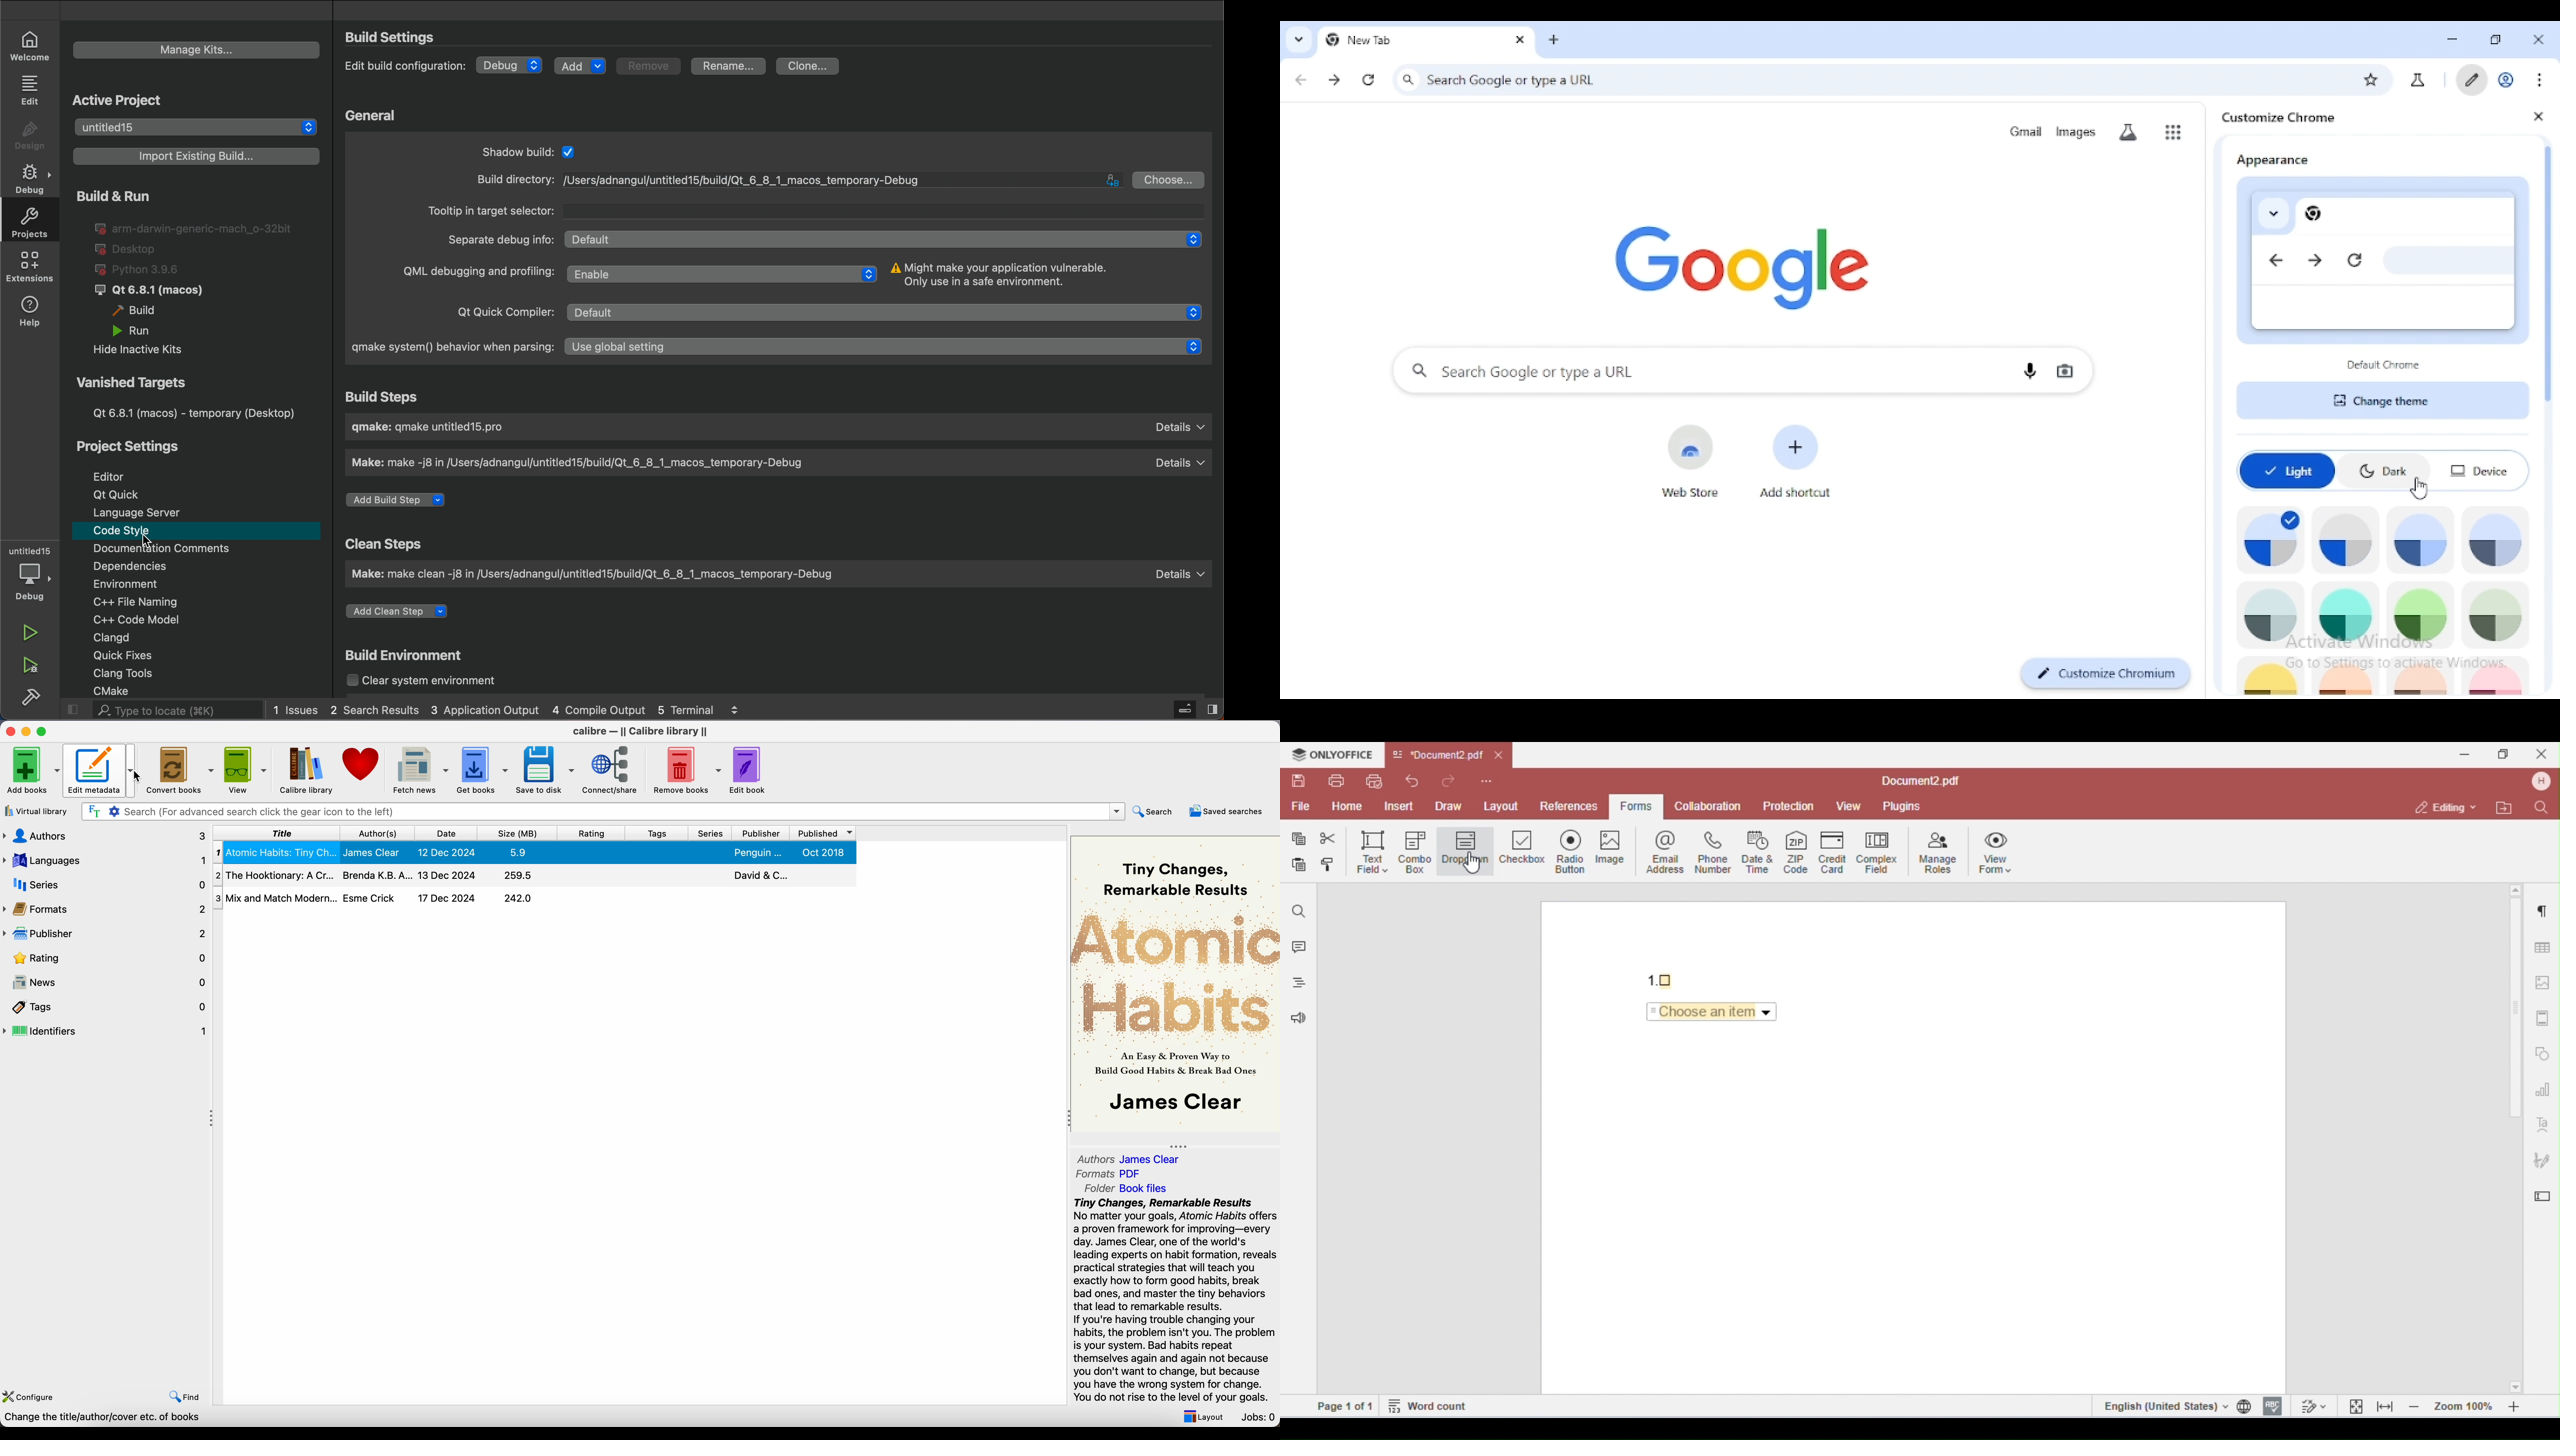 The height and width of the screenshot is (1456, 2576). I want to click on Folder Book files, so click(1129, 1188).